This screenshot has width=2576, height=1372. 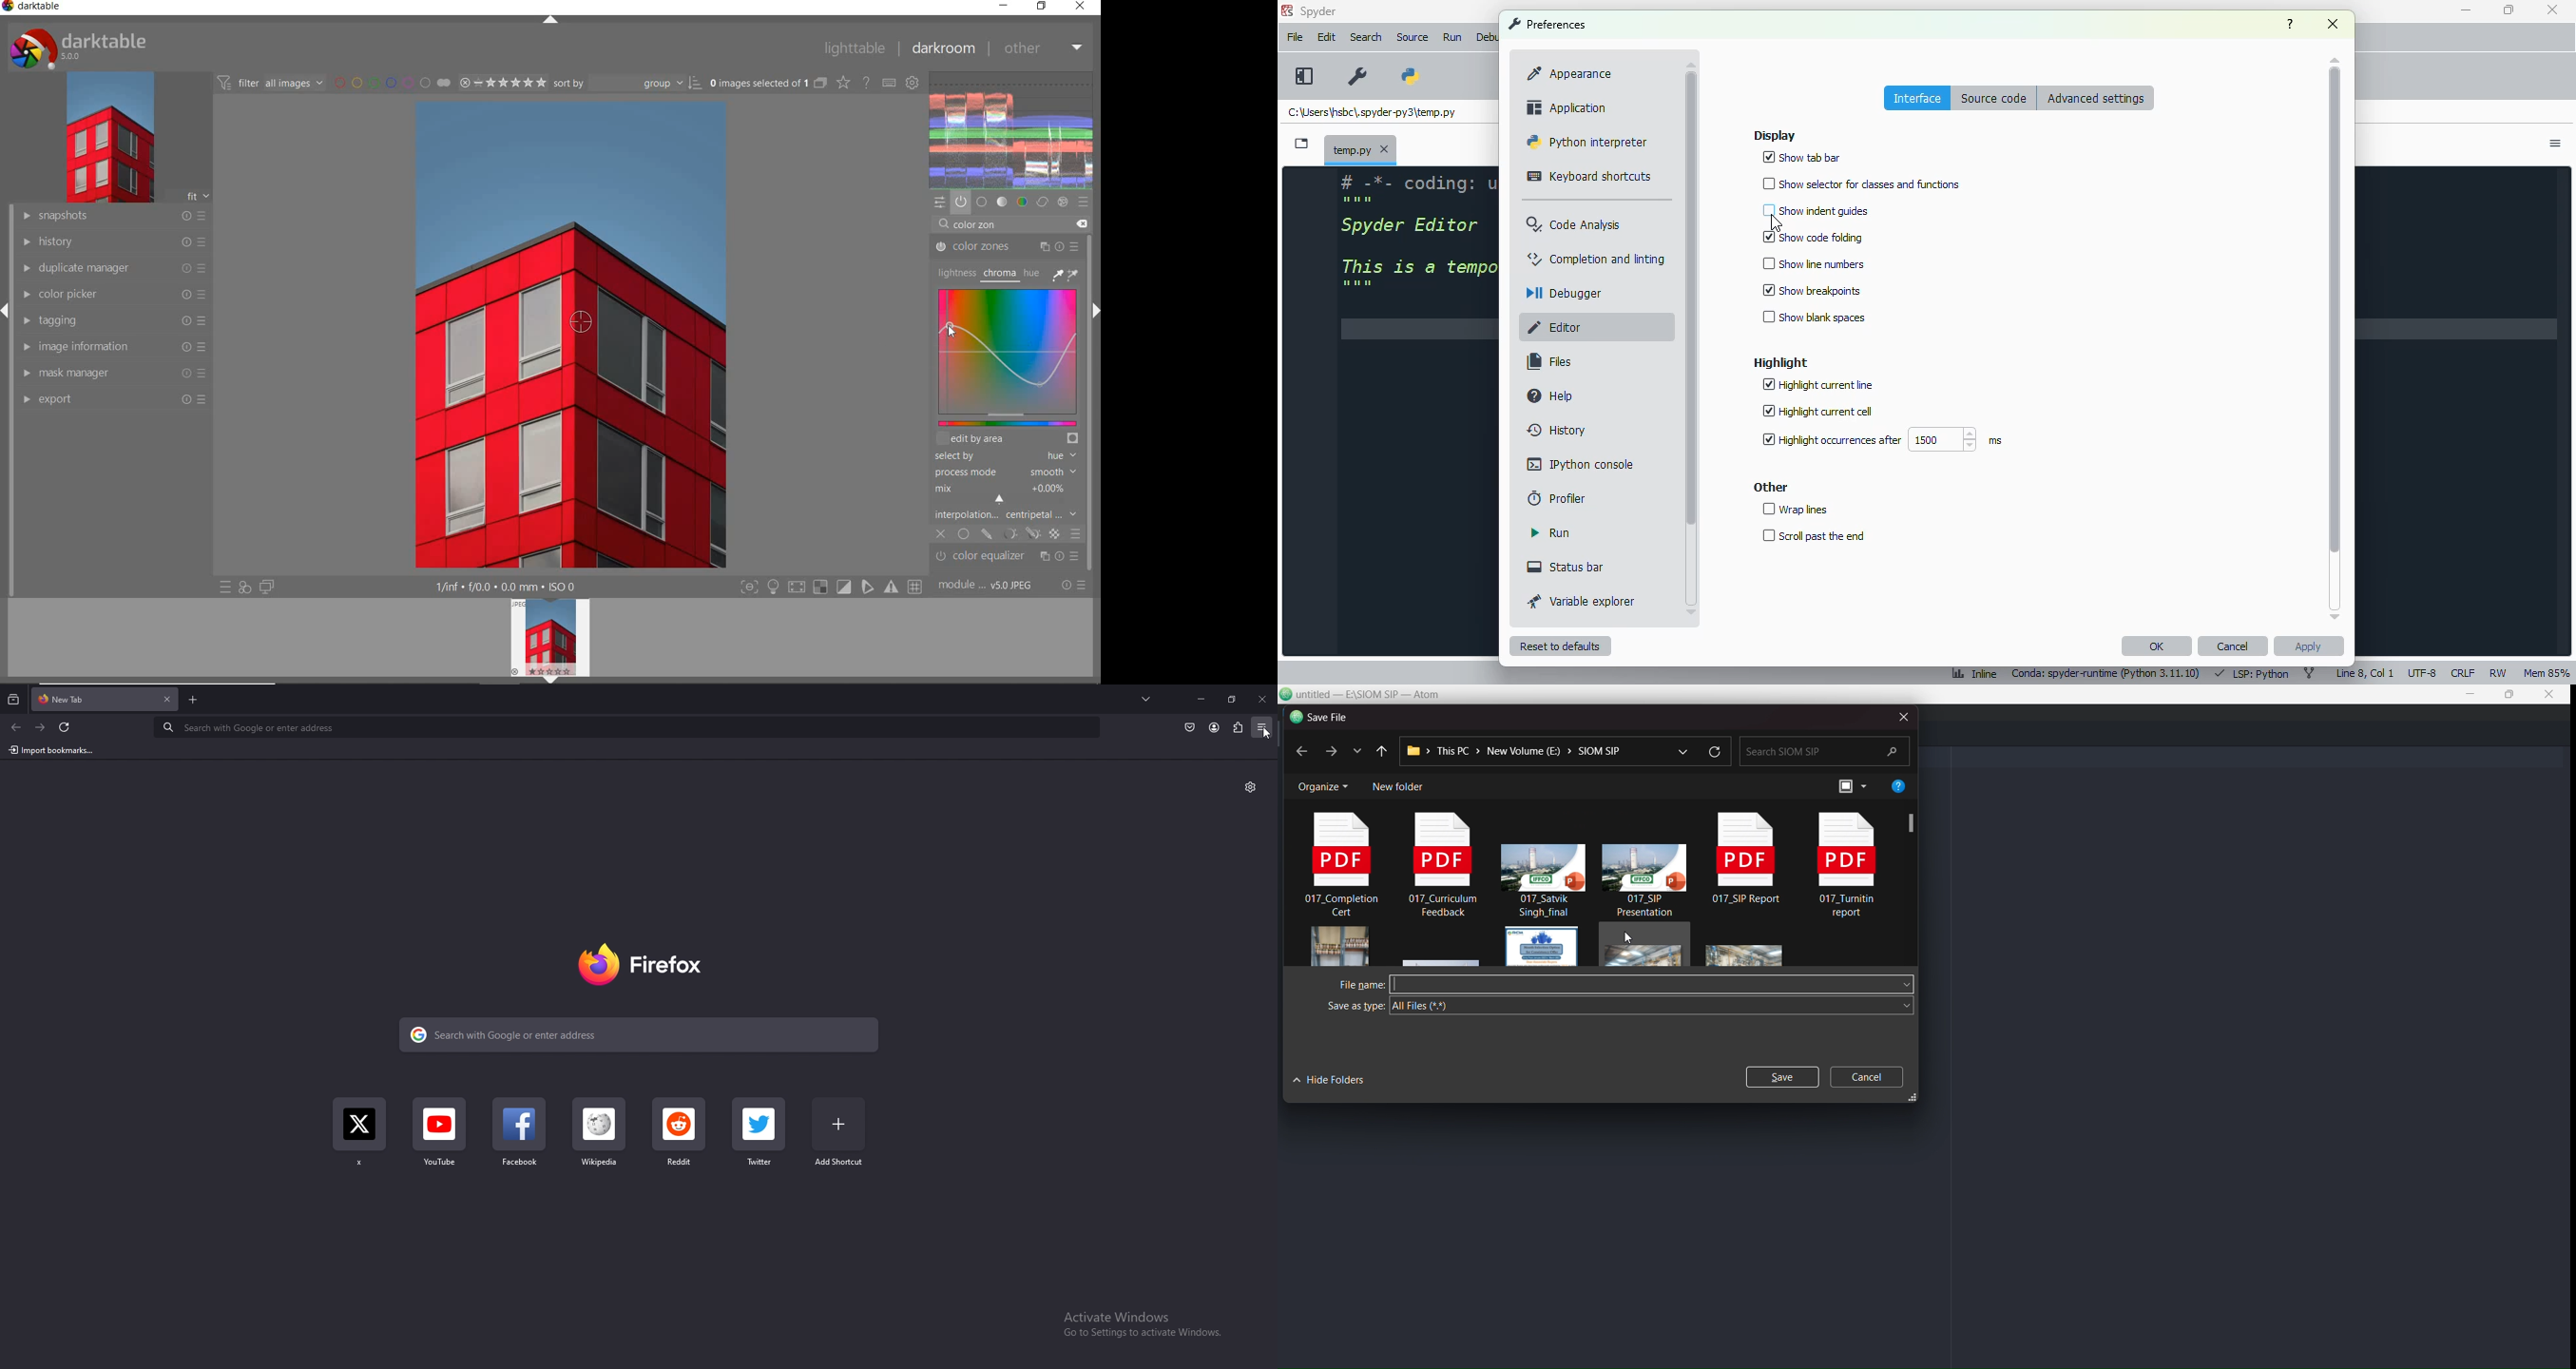 What do you see at coordinates (2234, 646) in the screenshot?
I see `cancel` at bounding box center [2234, 646].